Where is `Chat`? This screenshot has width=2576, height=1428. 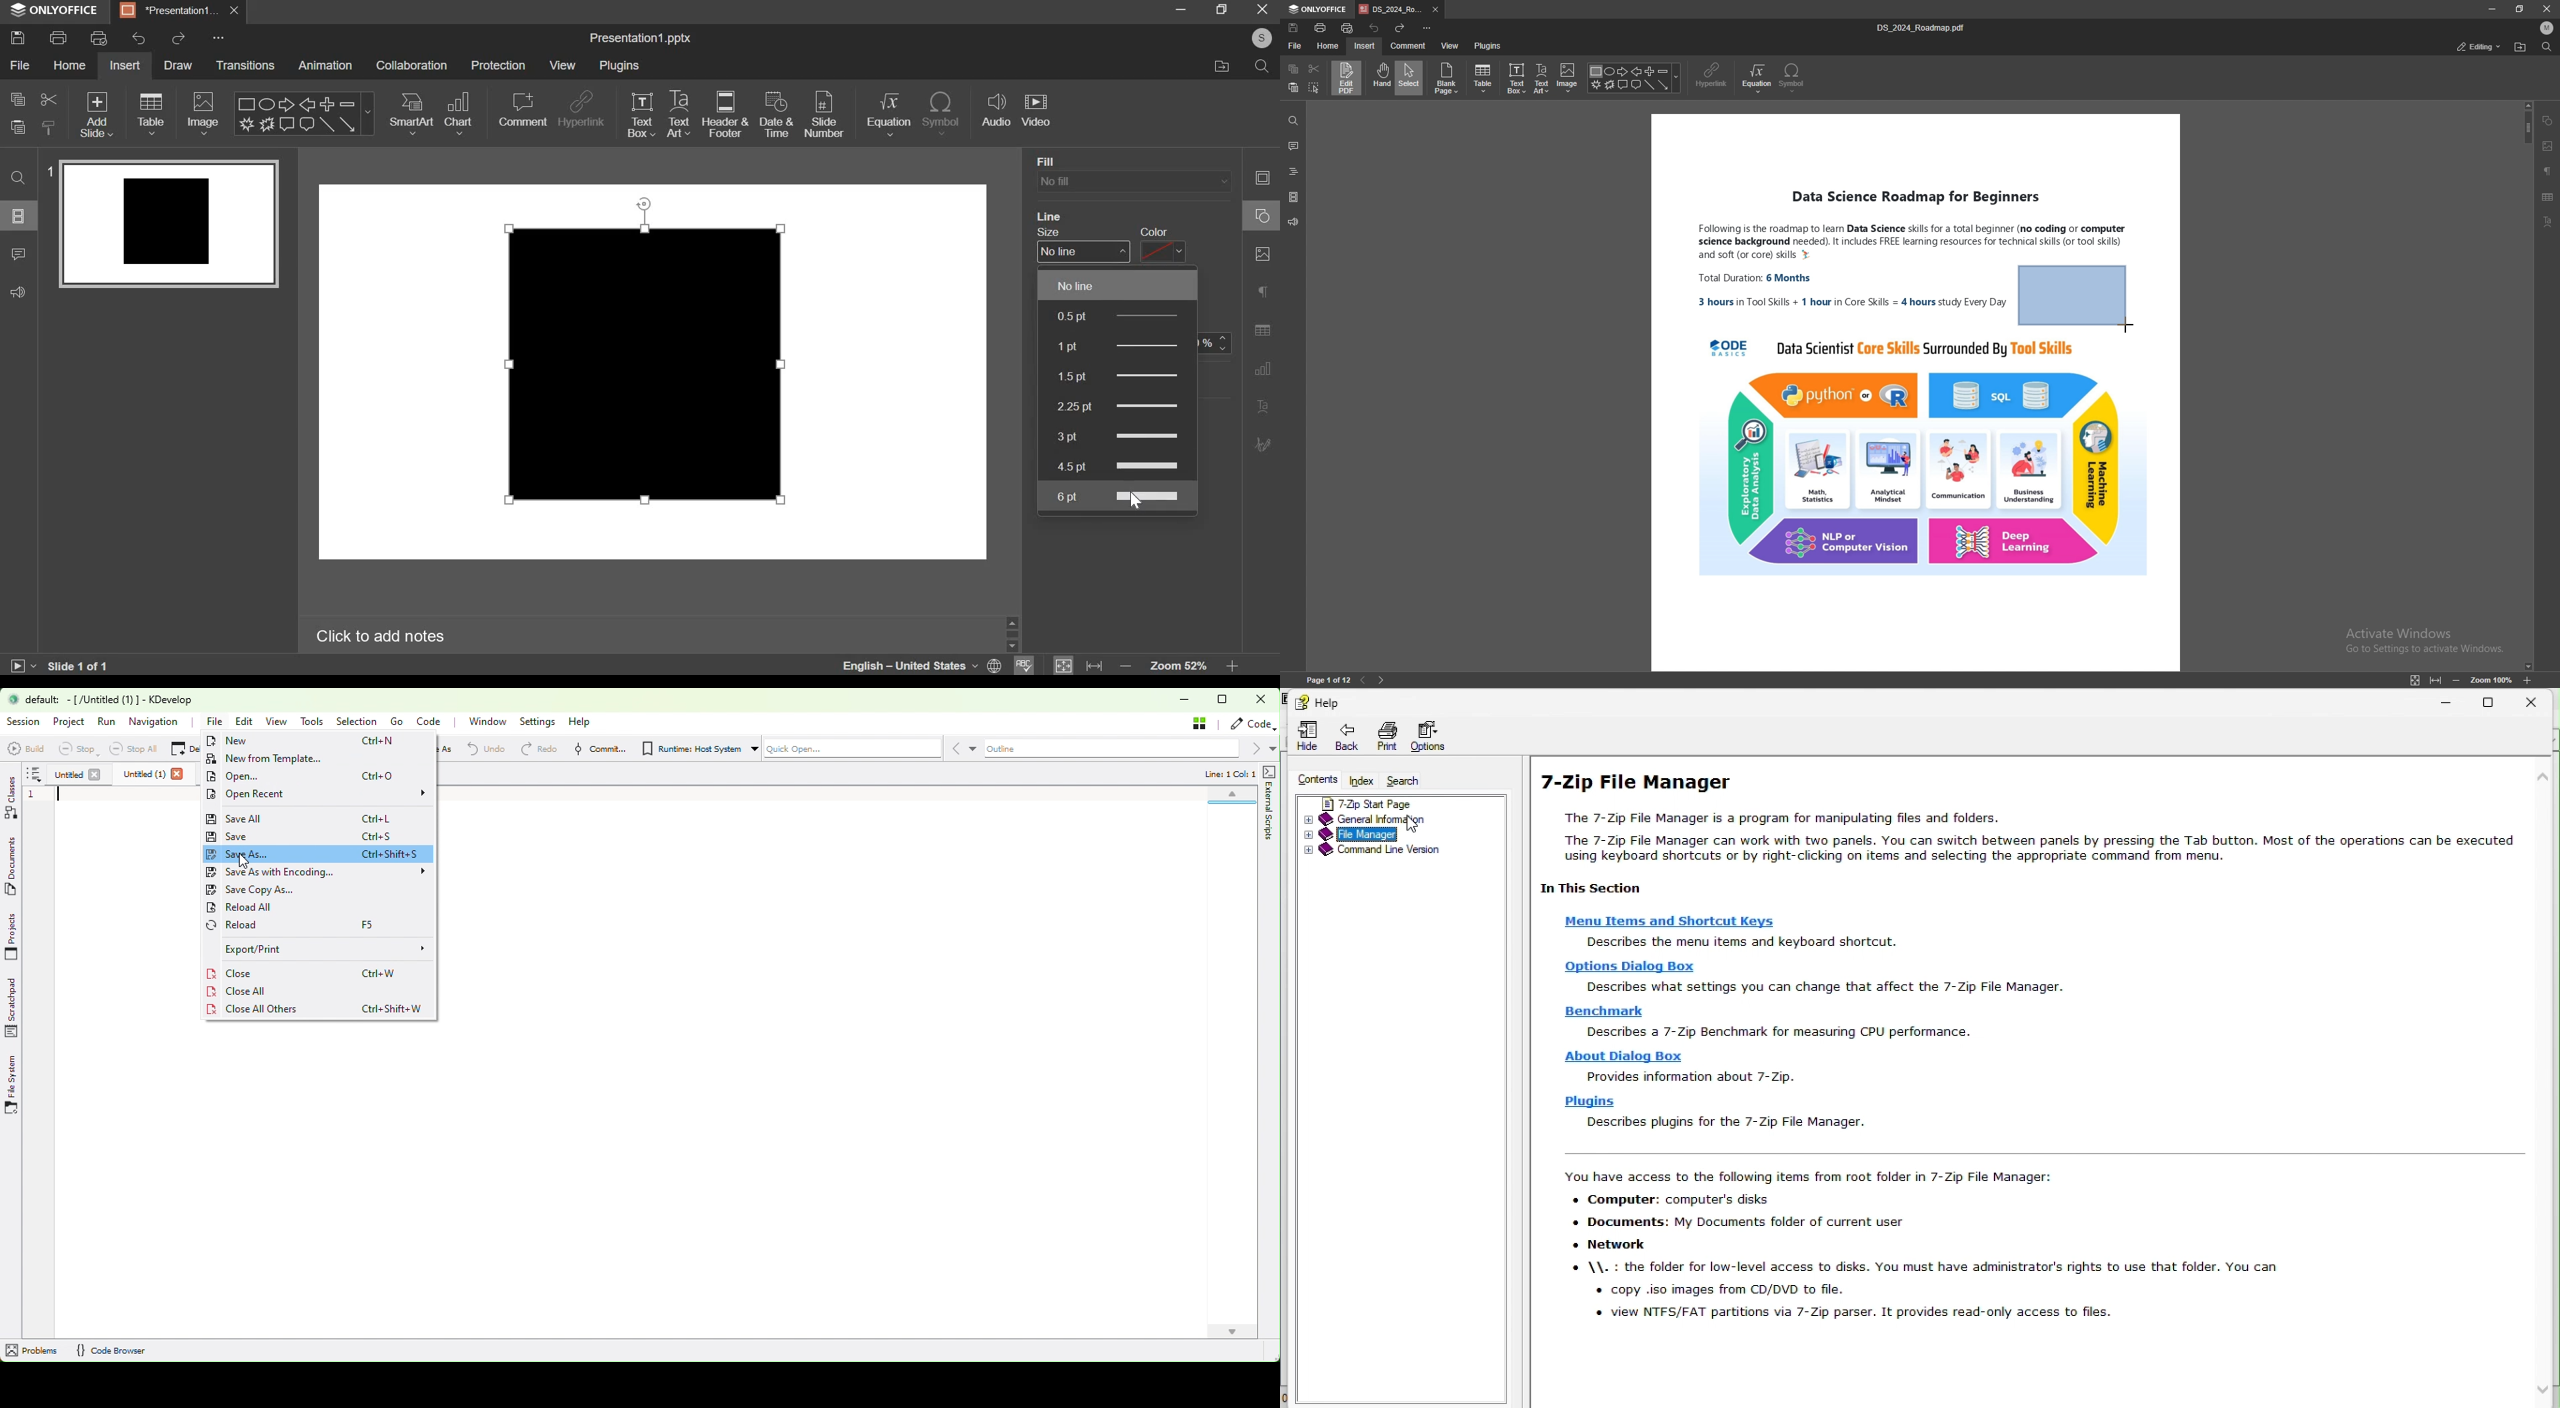
Chat is located at coordinates (307, 125).